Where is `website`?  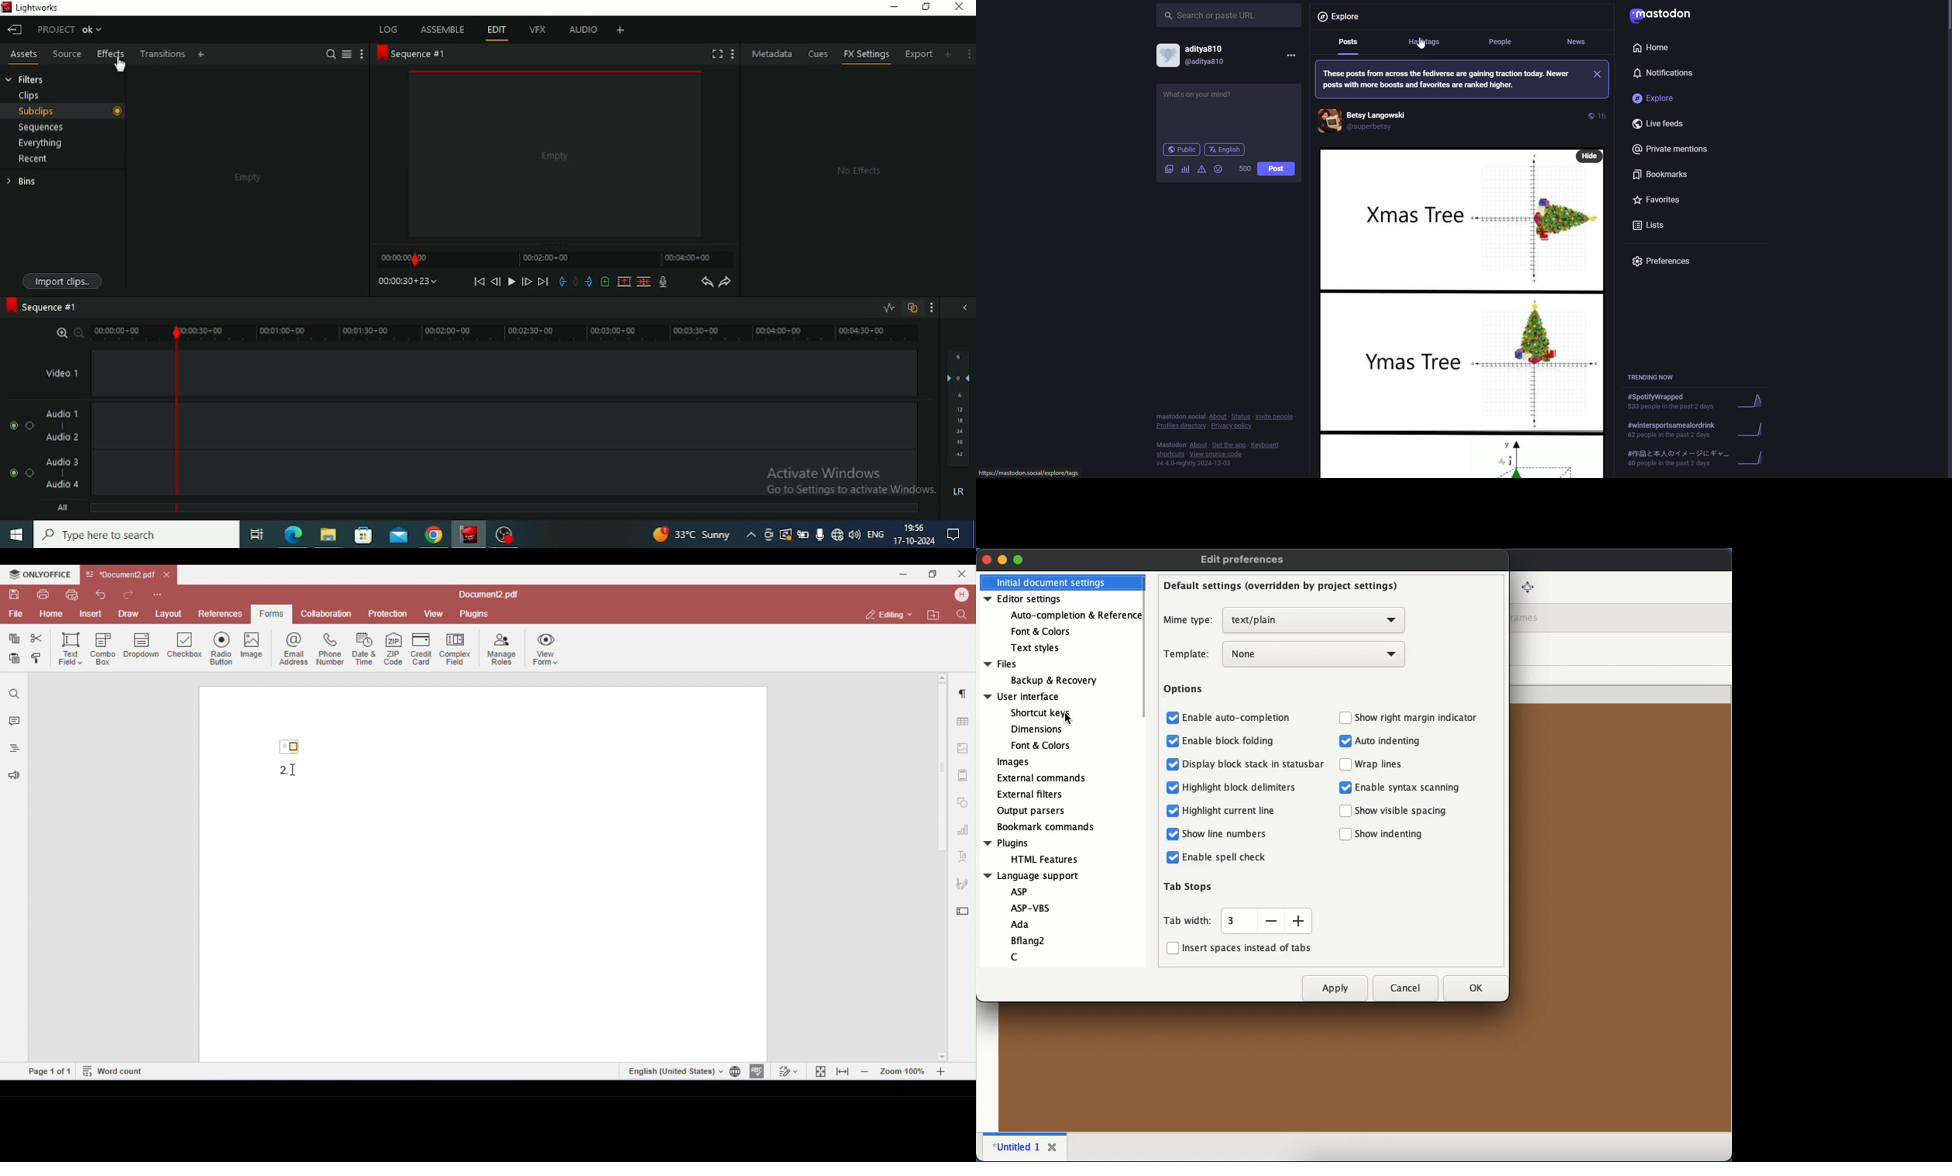
website is located at coordinates (1028, 472).